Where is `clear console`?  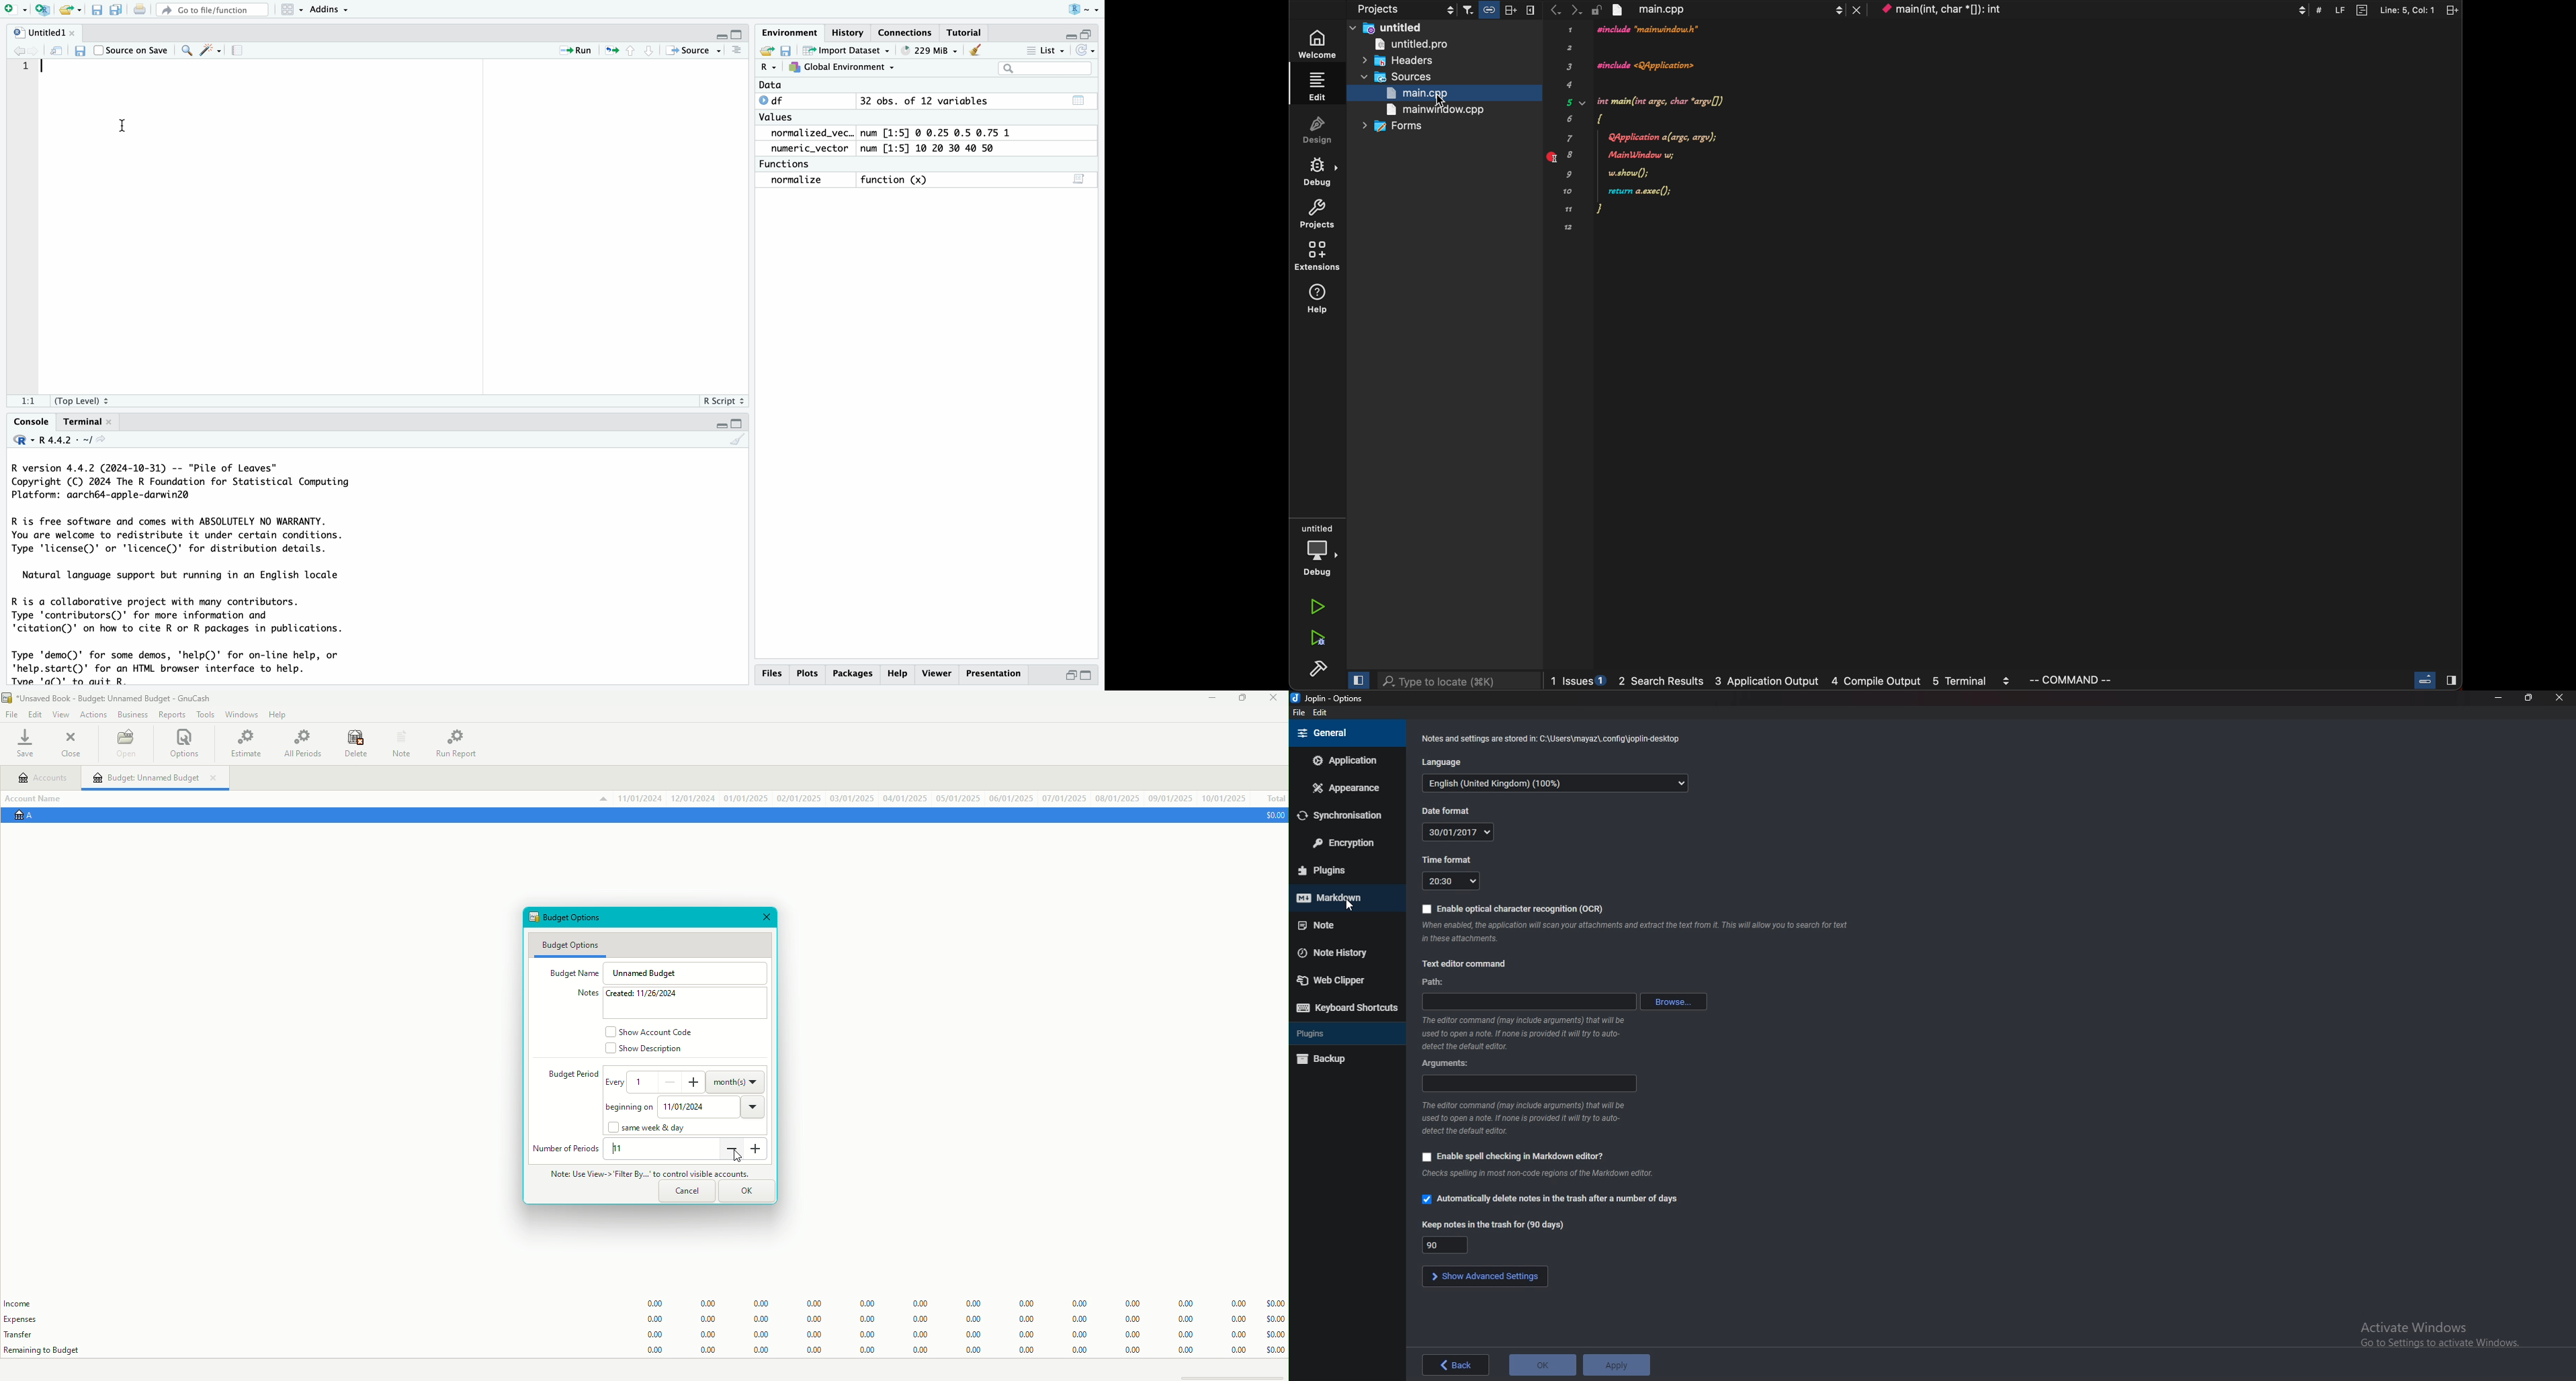
clear console is located at coordinates (738, 442).